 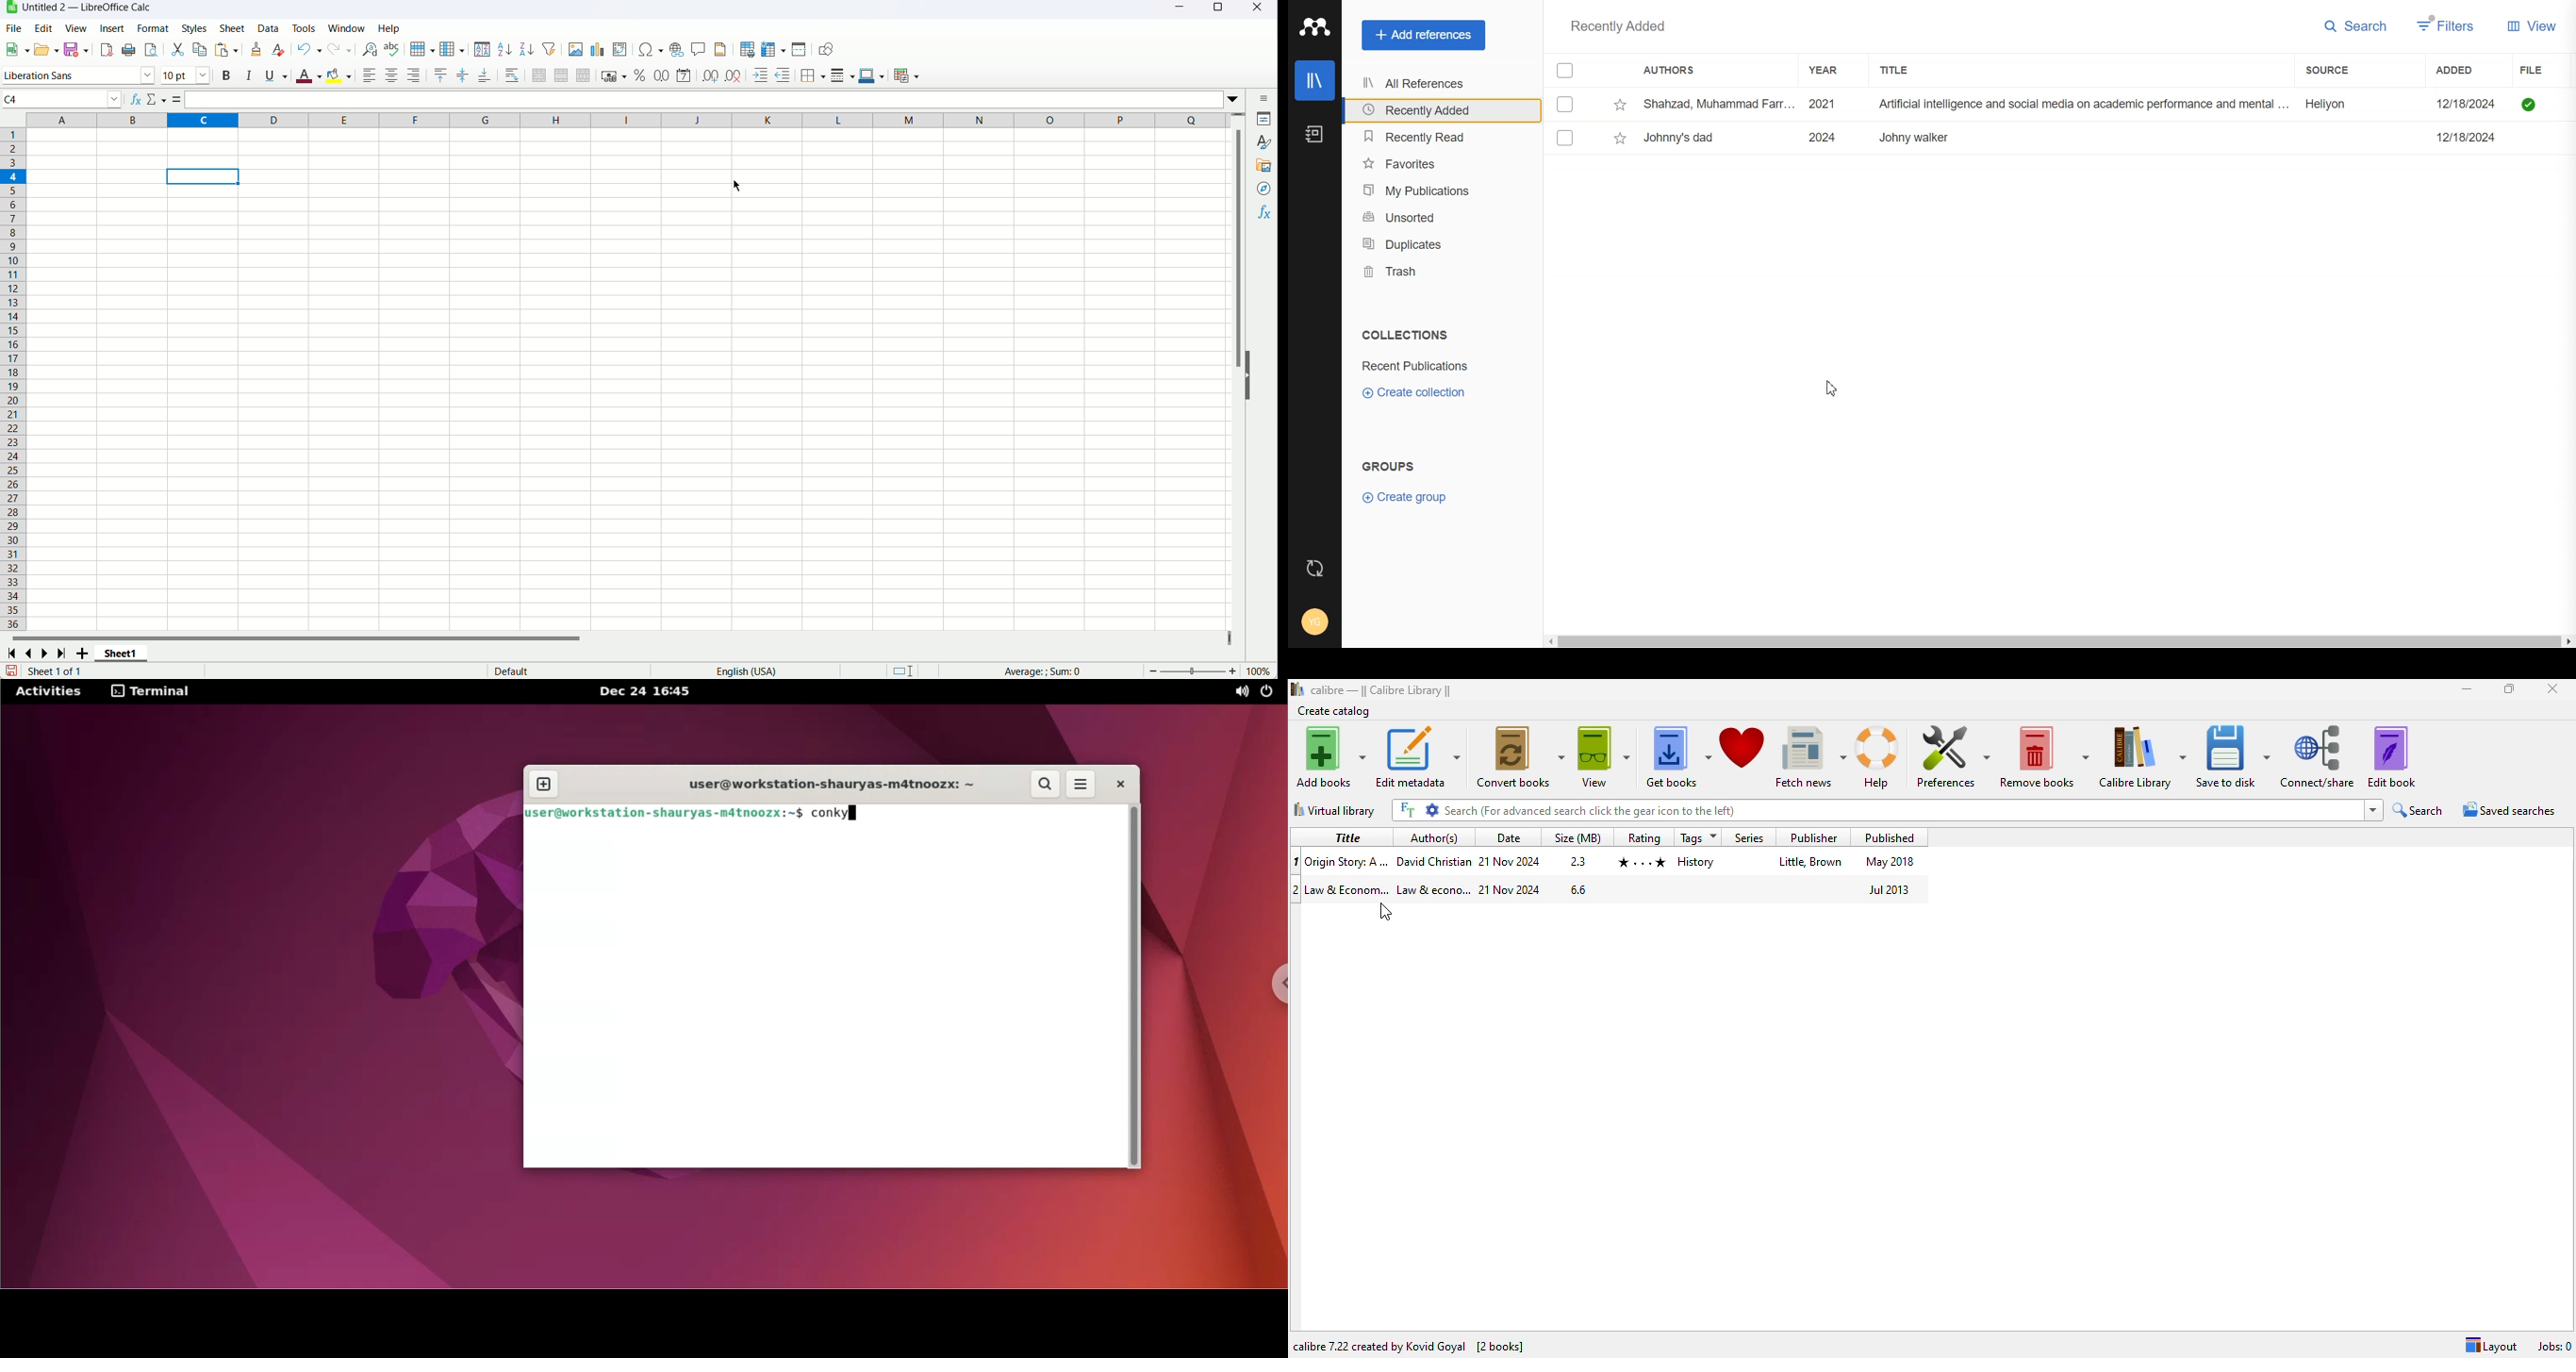 What do you see at coordinates (1437, 271) in the screenshot?
I see `Trash` at bounding box center [1437, 271].